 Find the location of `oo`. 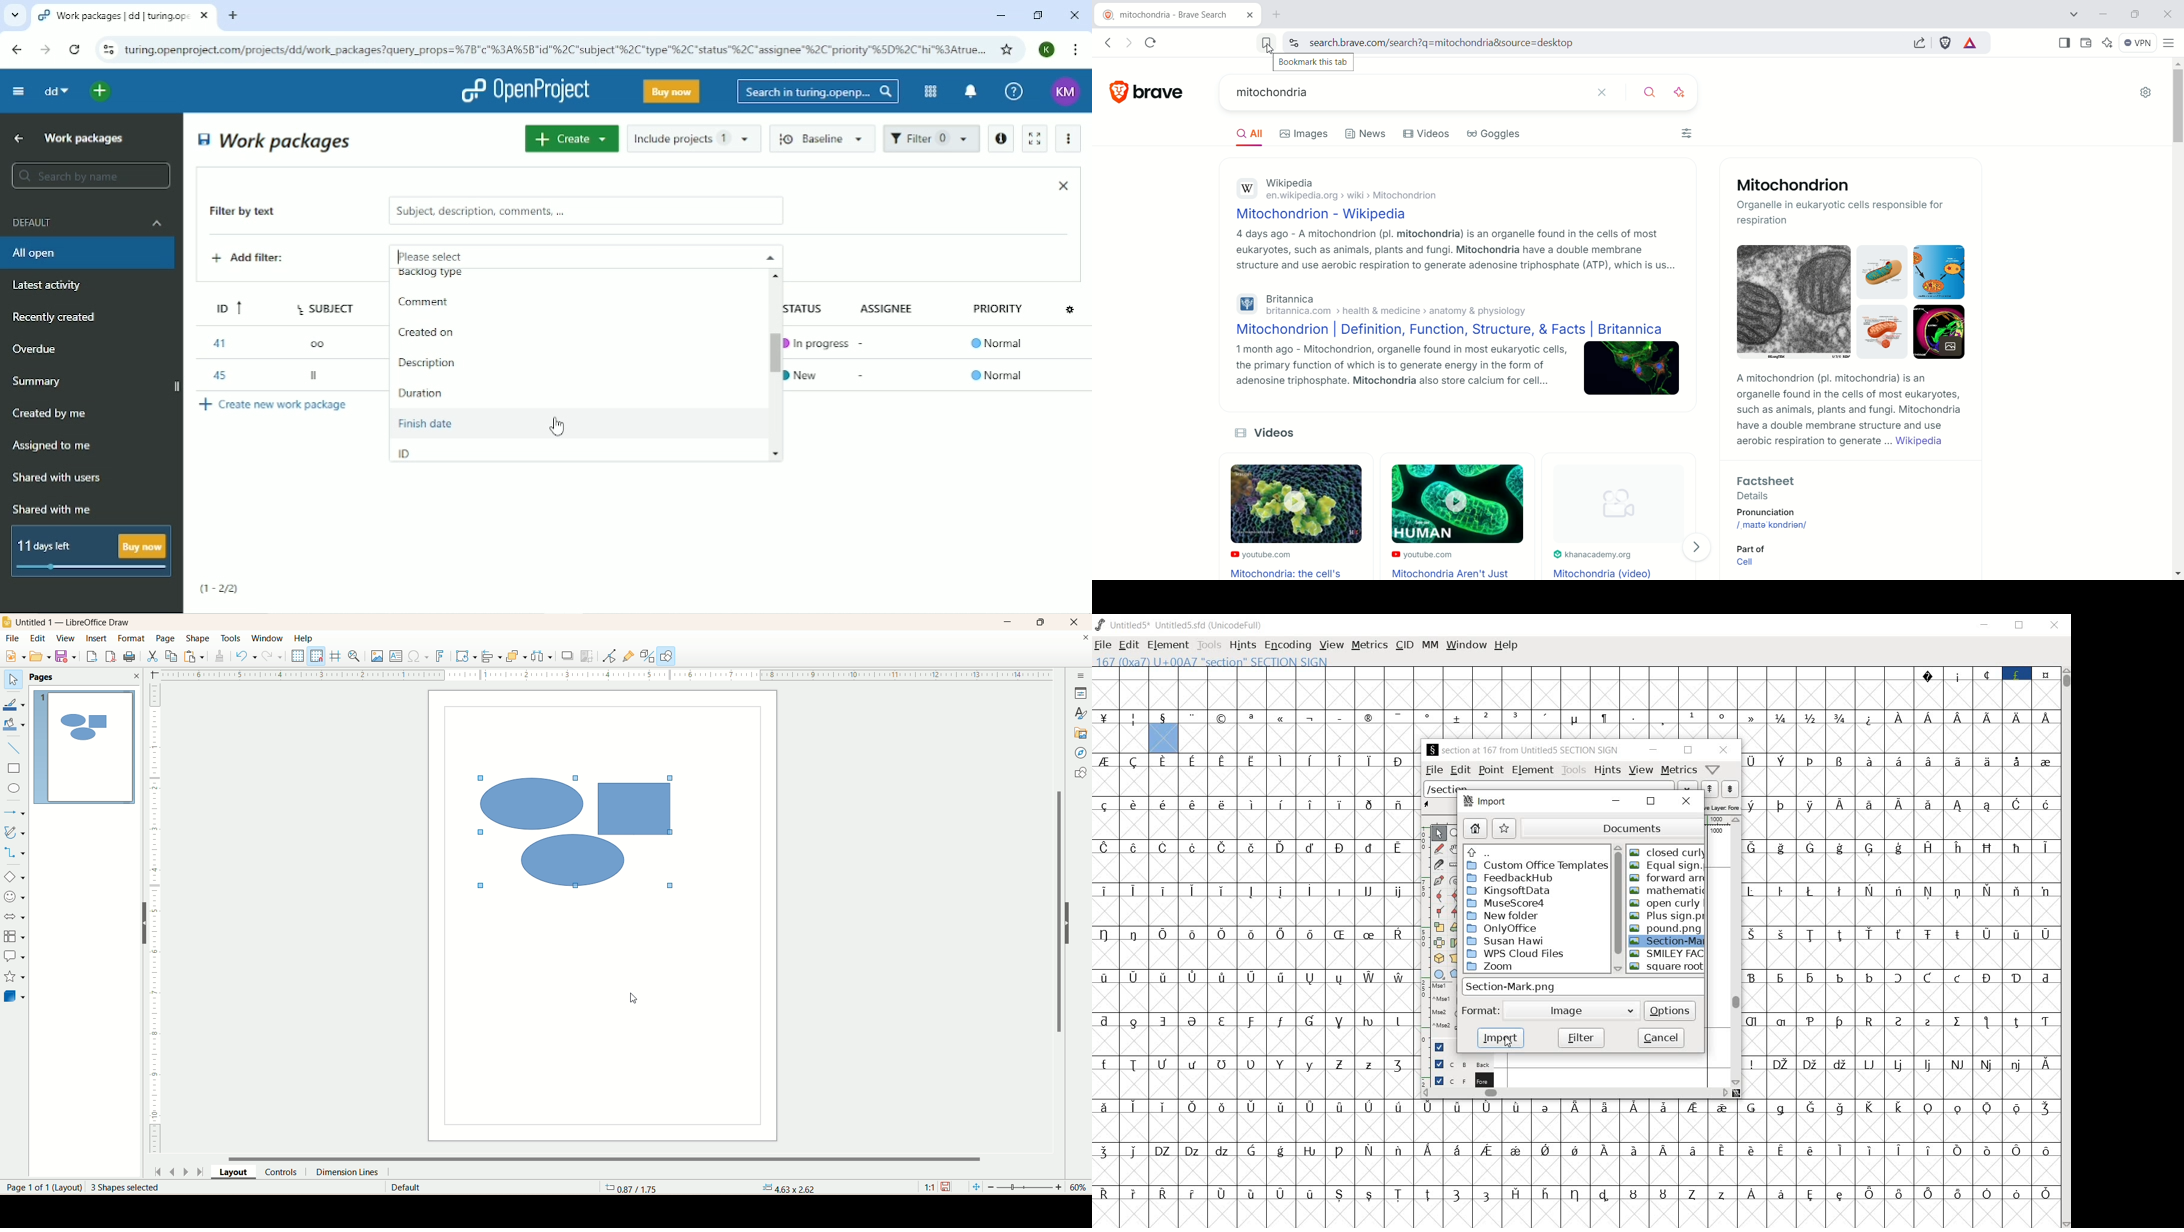

oo is located at coordinates (323, 342).